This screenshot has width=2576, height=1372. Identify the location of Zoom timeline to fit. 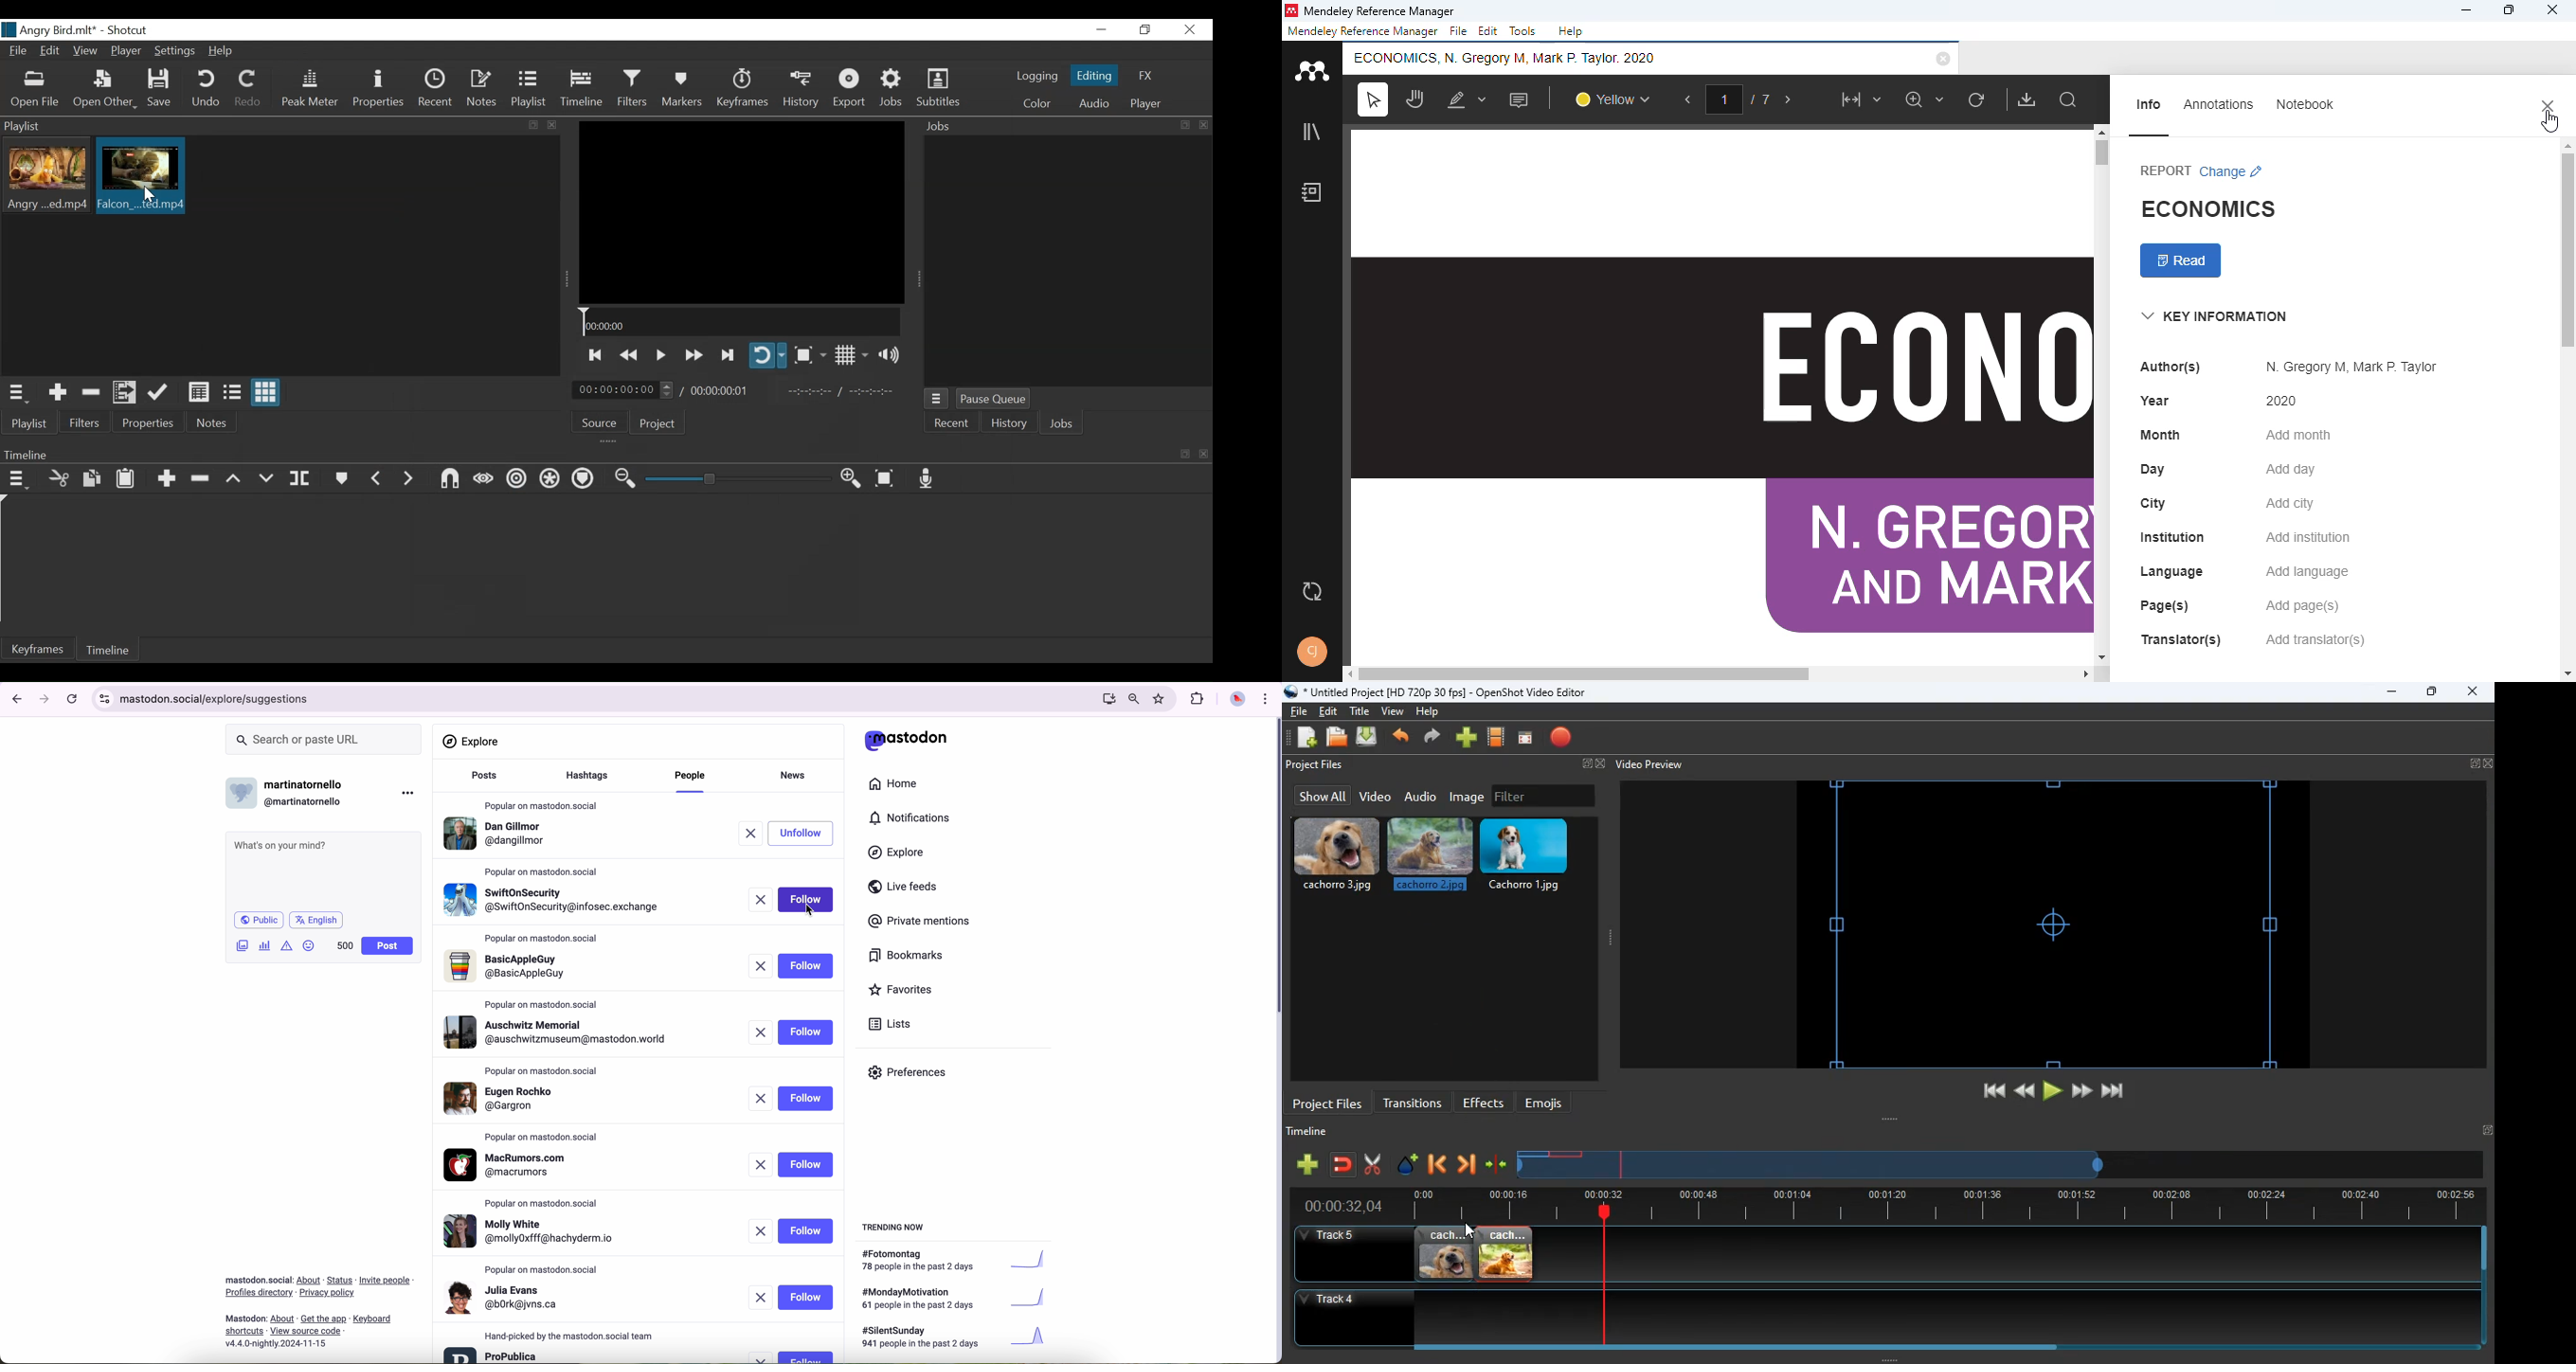
(889, 477).